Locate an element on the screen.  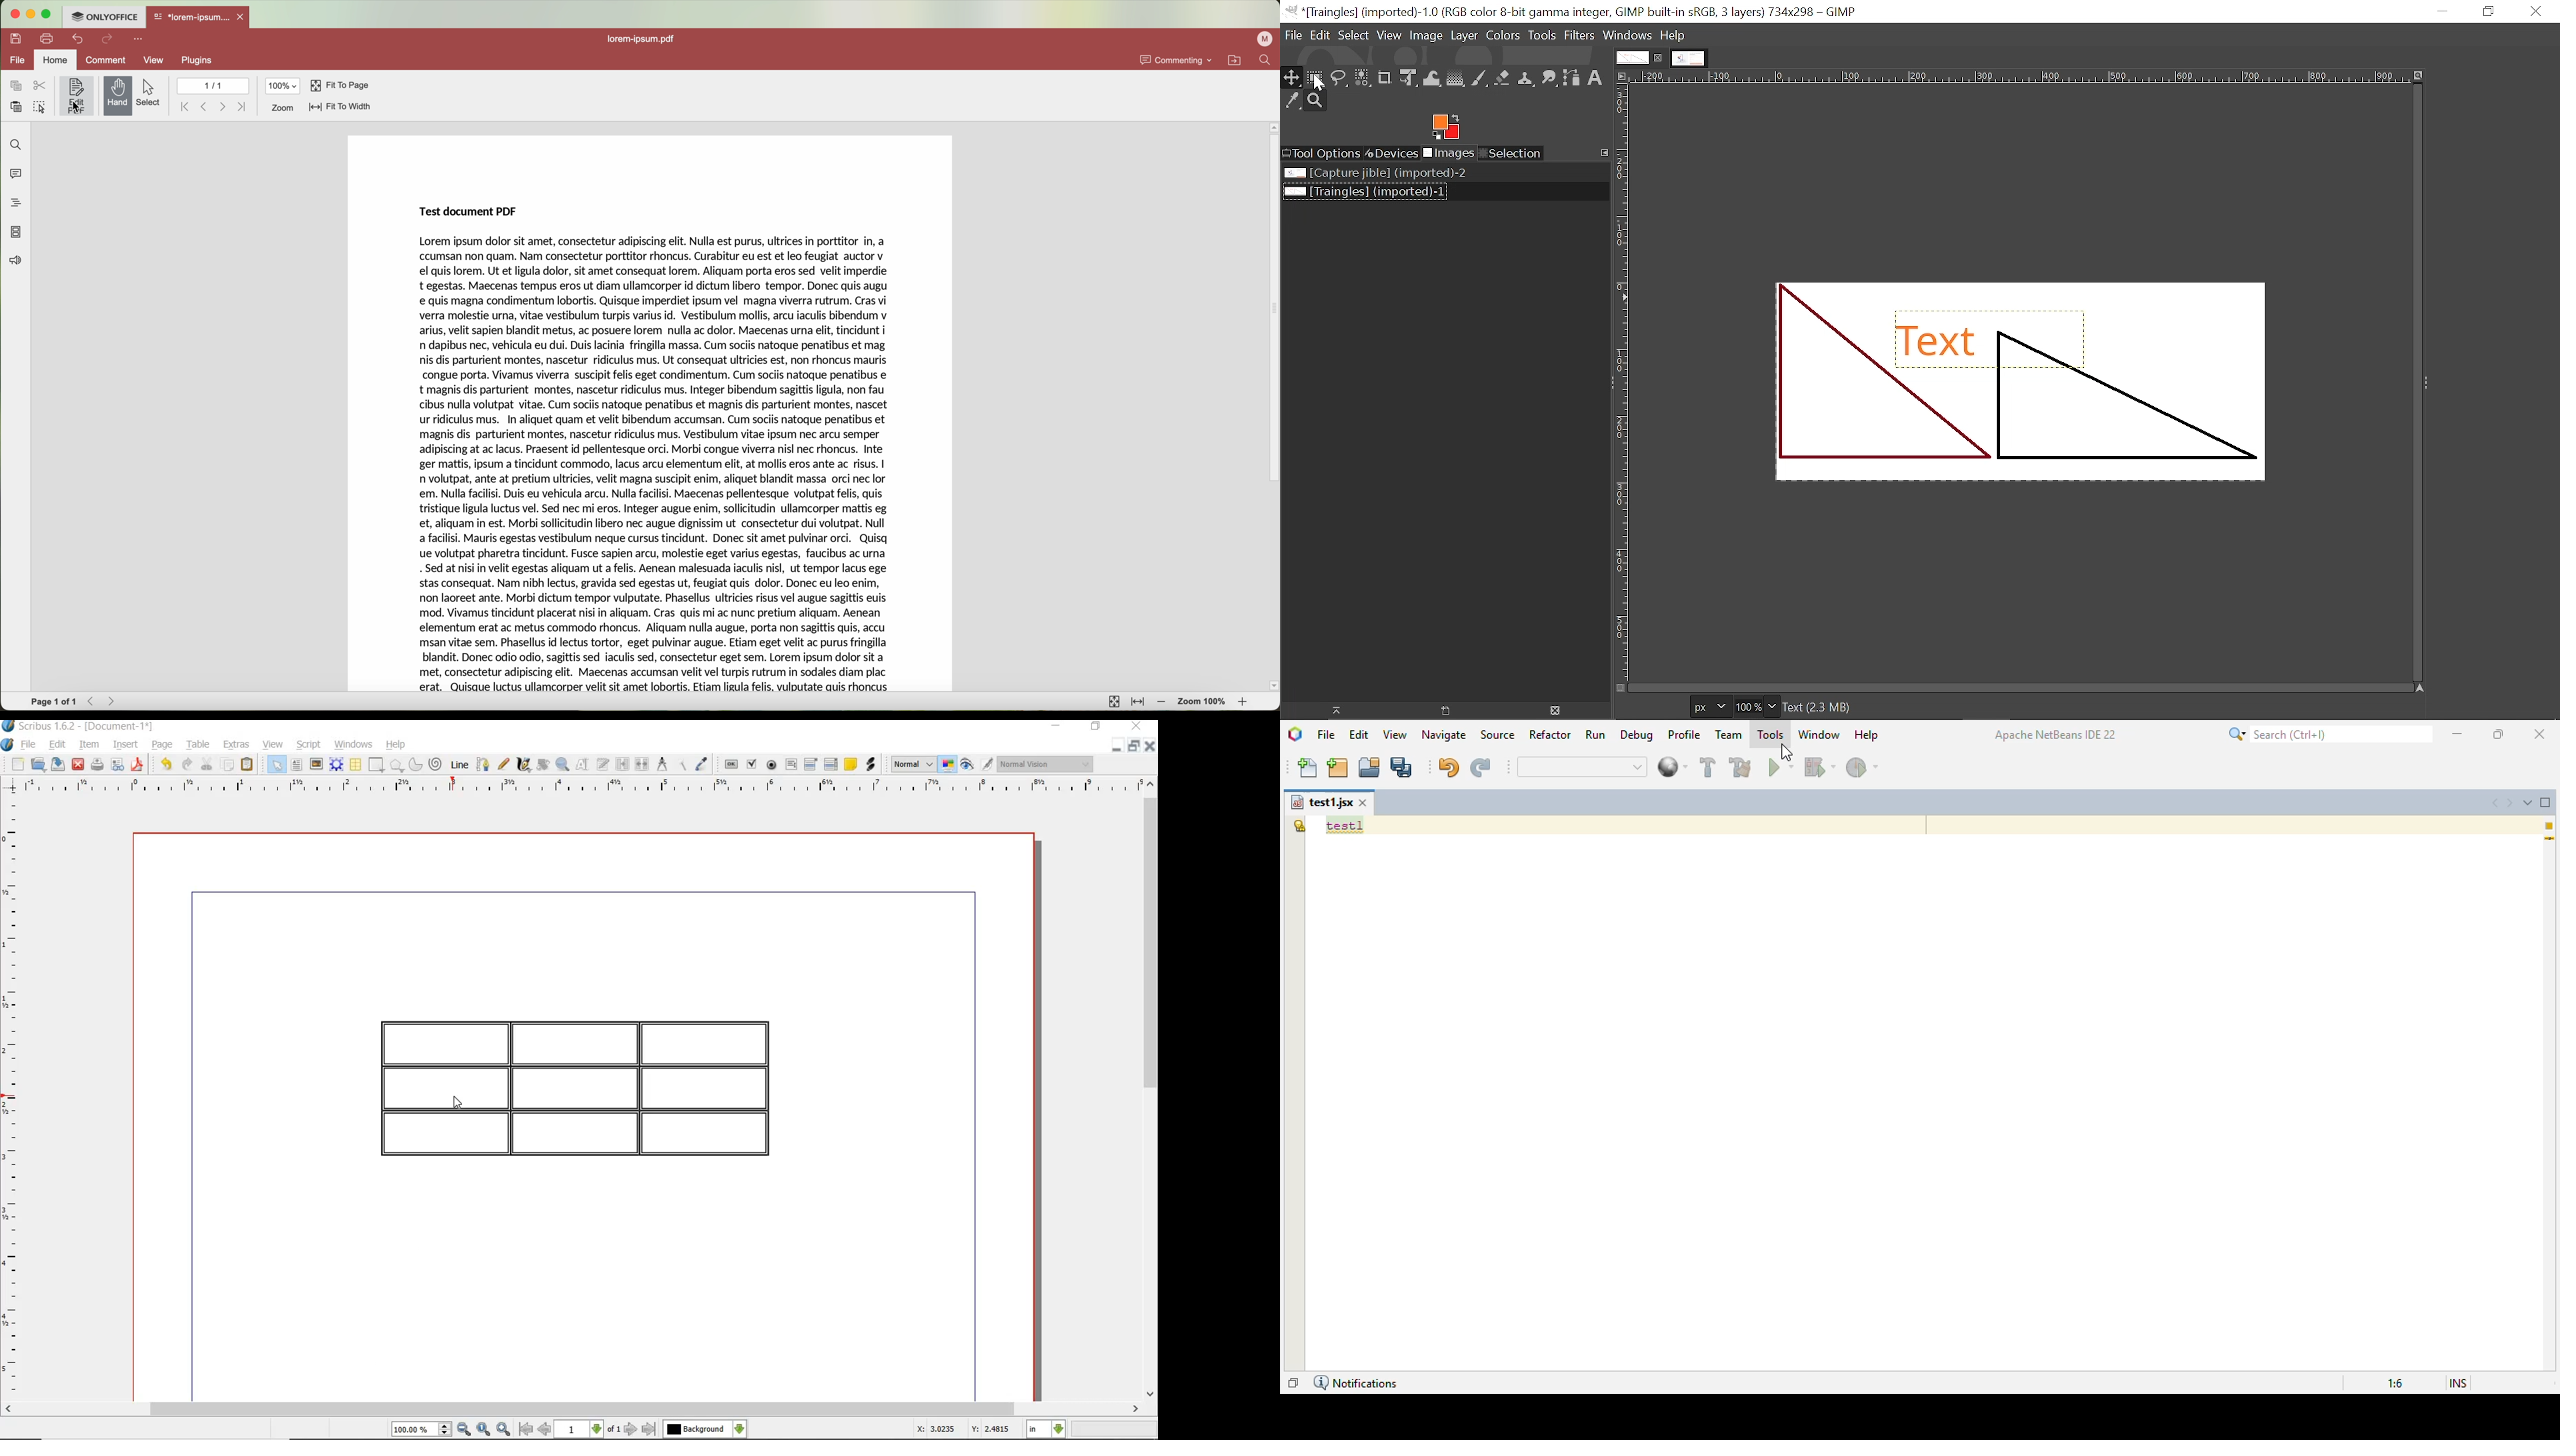
visual appearance of the display is located at coordinates (1050, 766).